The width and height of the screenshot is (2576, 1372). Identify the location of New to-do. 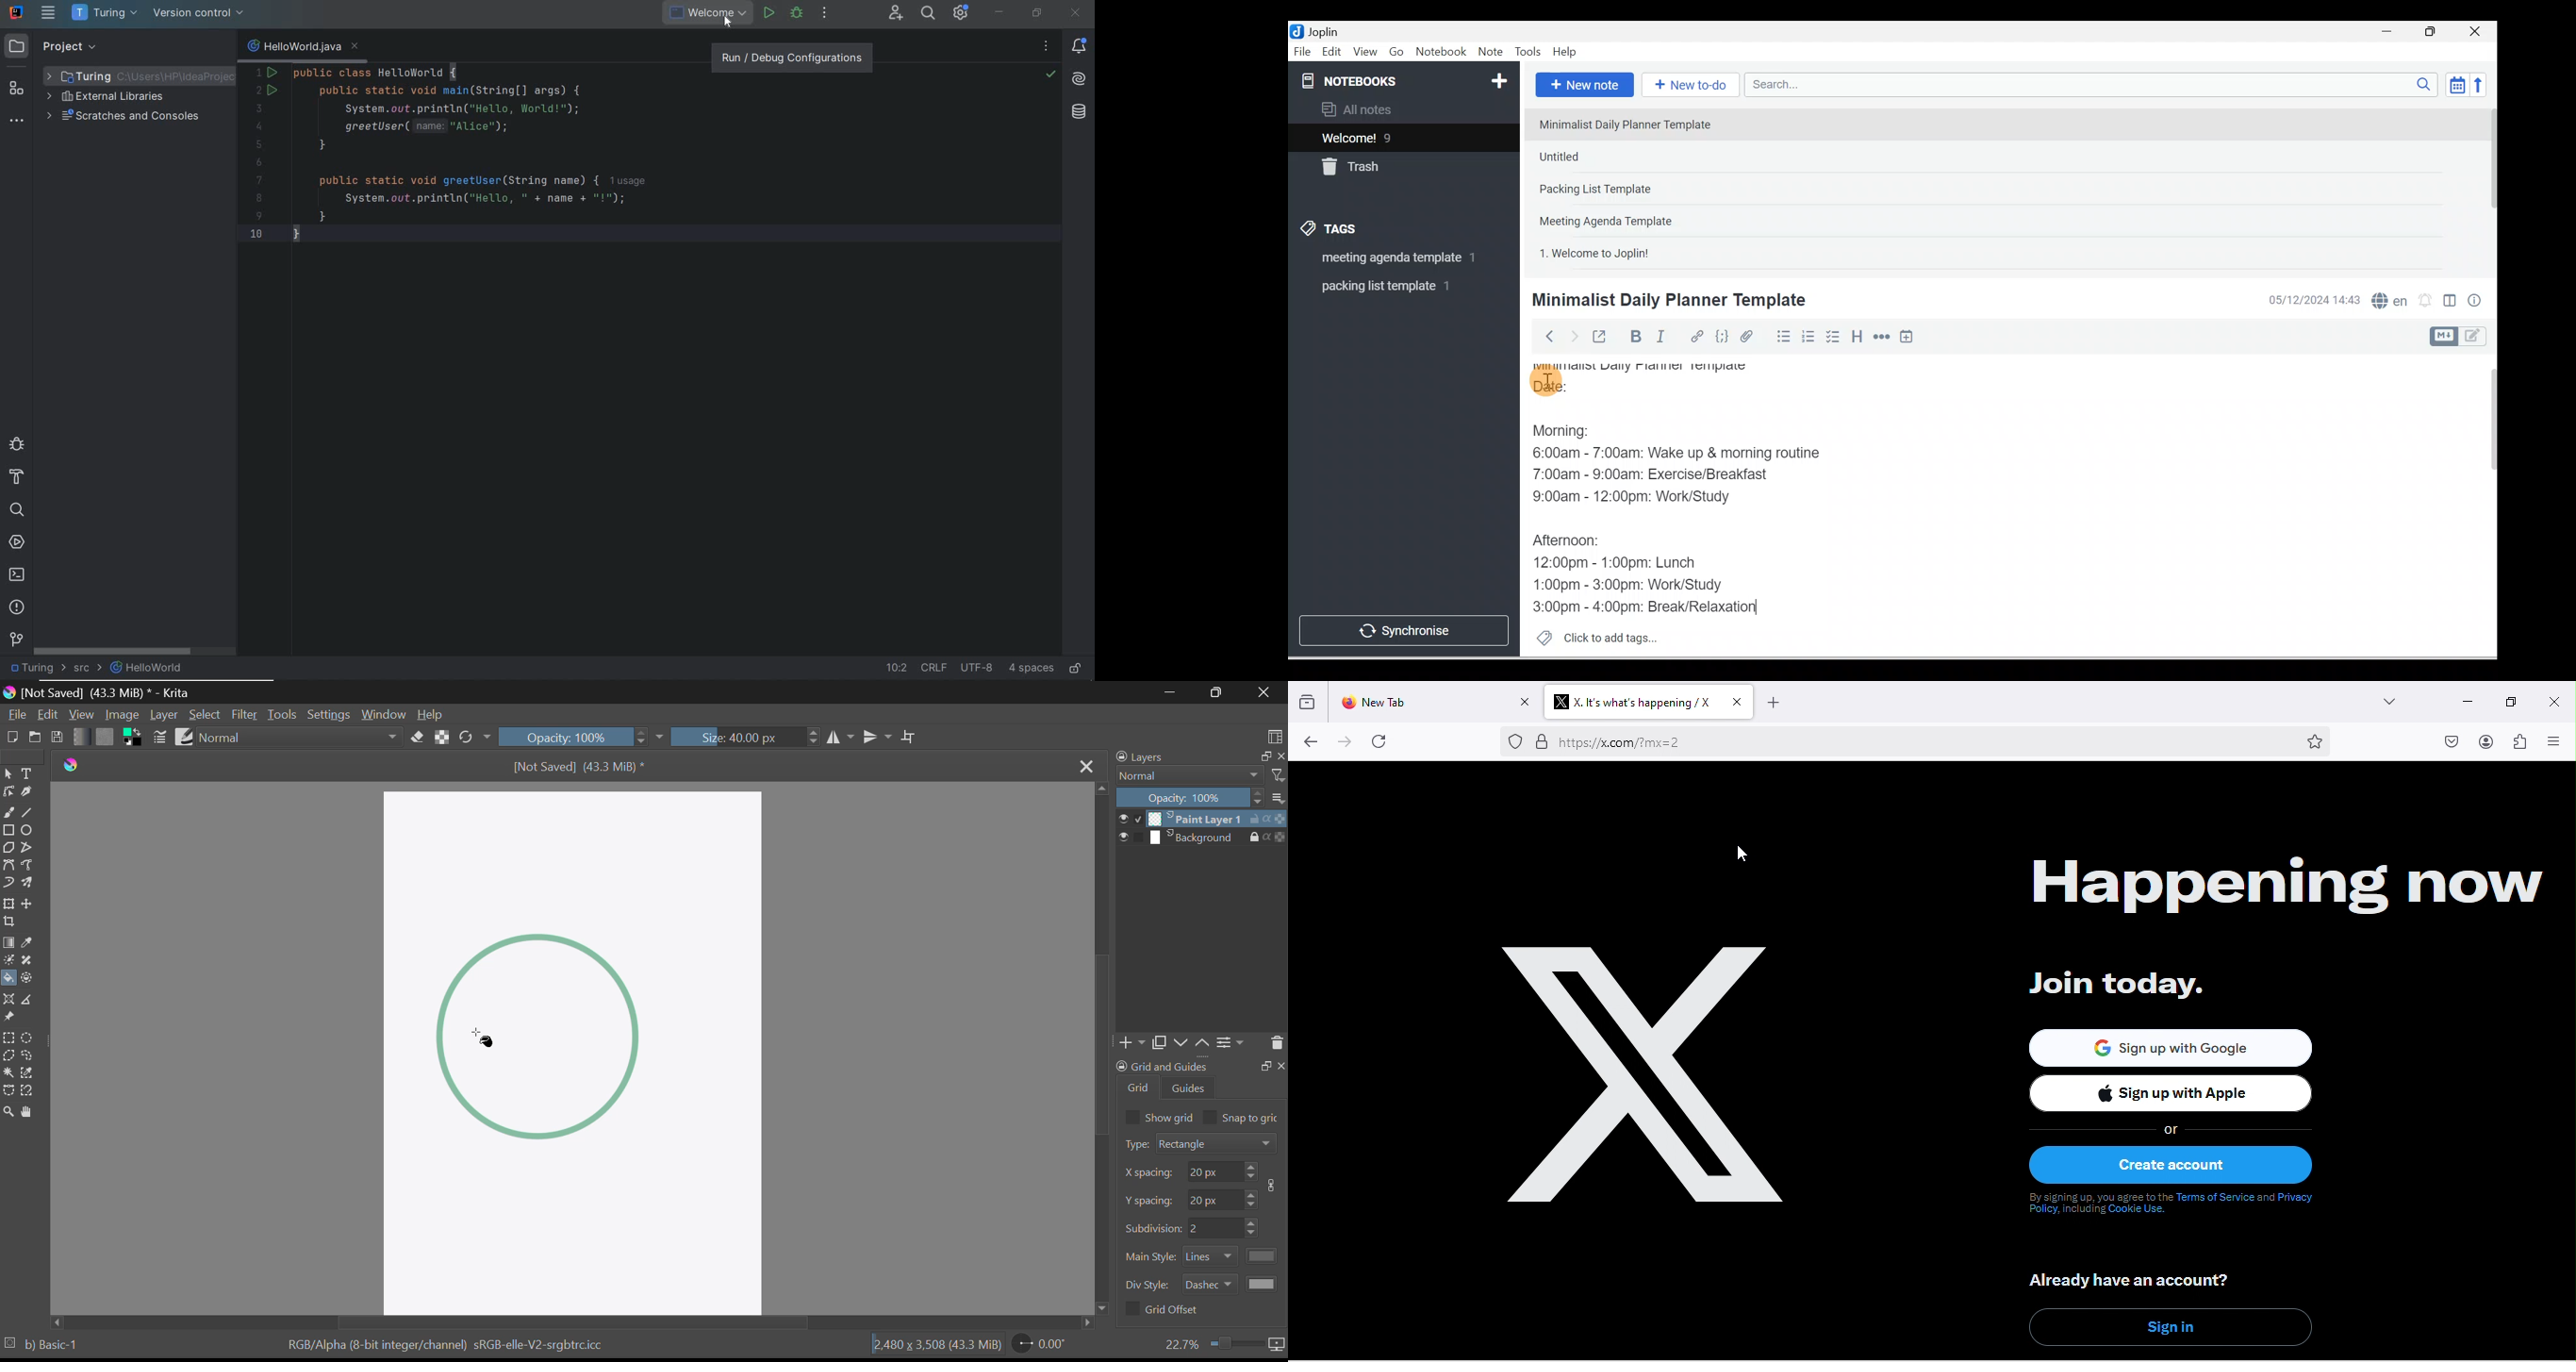
(1688, 86).